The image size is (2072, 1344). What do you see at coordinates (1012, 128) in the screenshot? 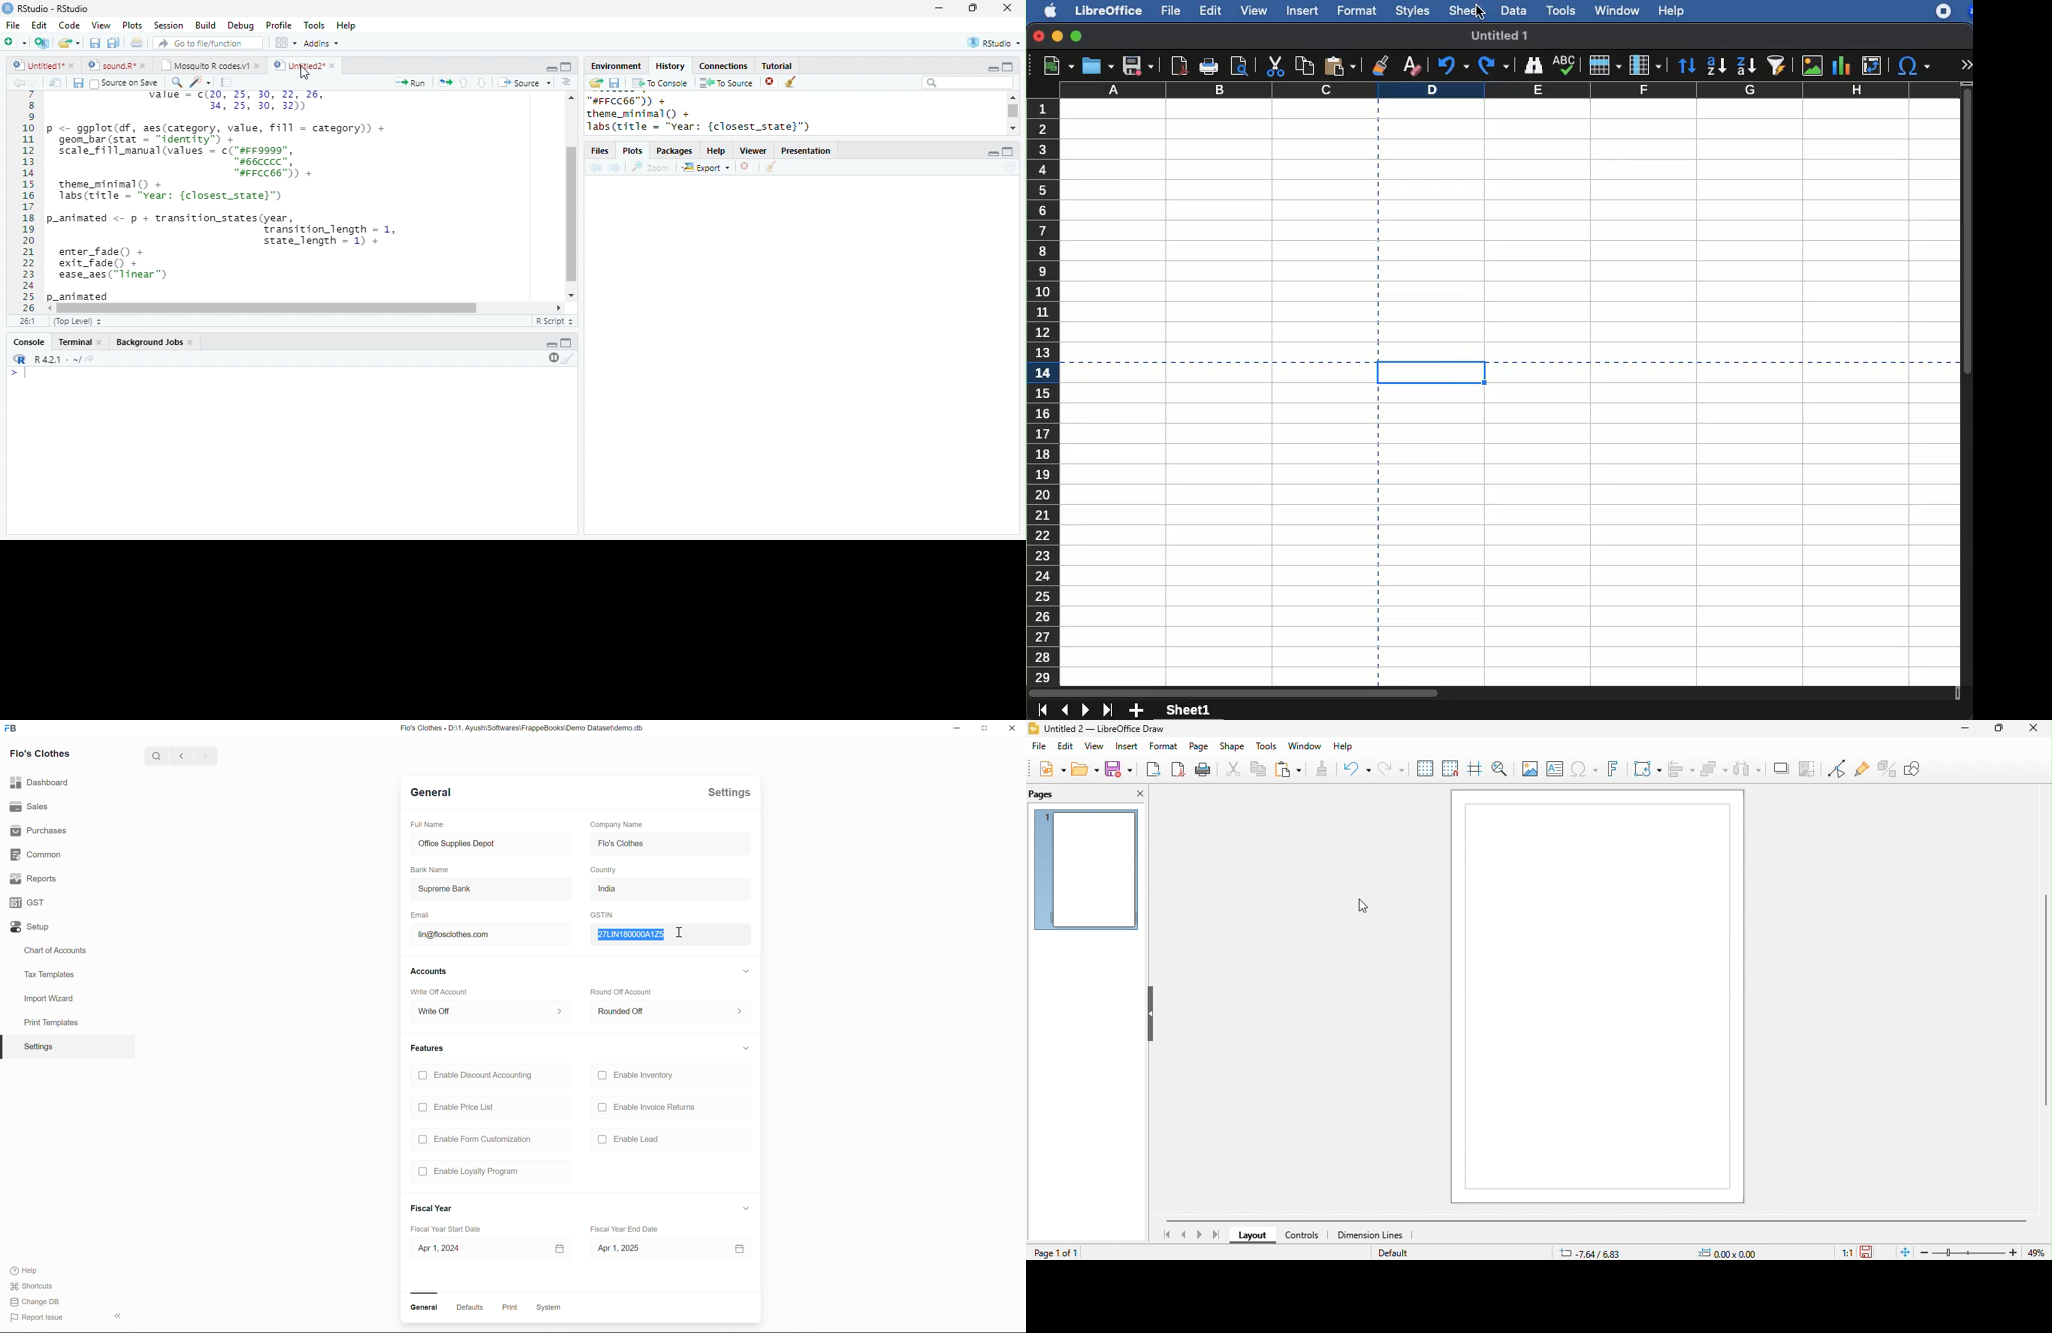
I see `scroll down` at bounding box center [1012, 128].